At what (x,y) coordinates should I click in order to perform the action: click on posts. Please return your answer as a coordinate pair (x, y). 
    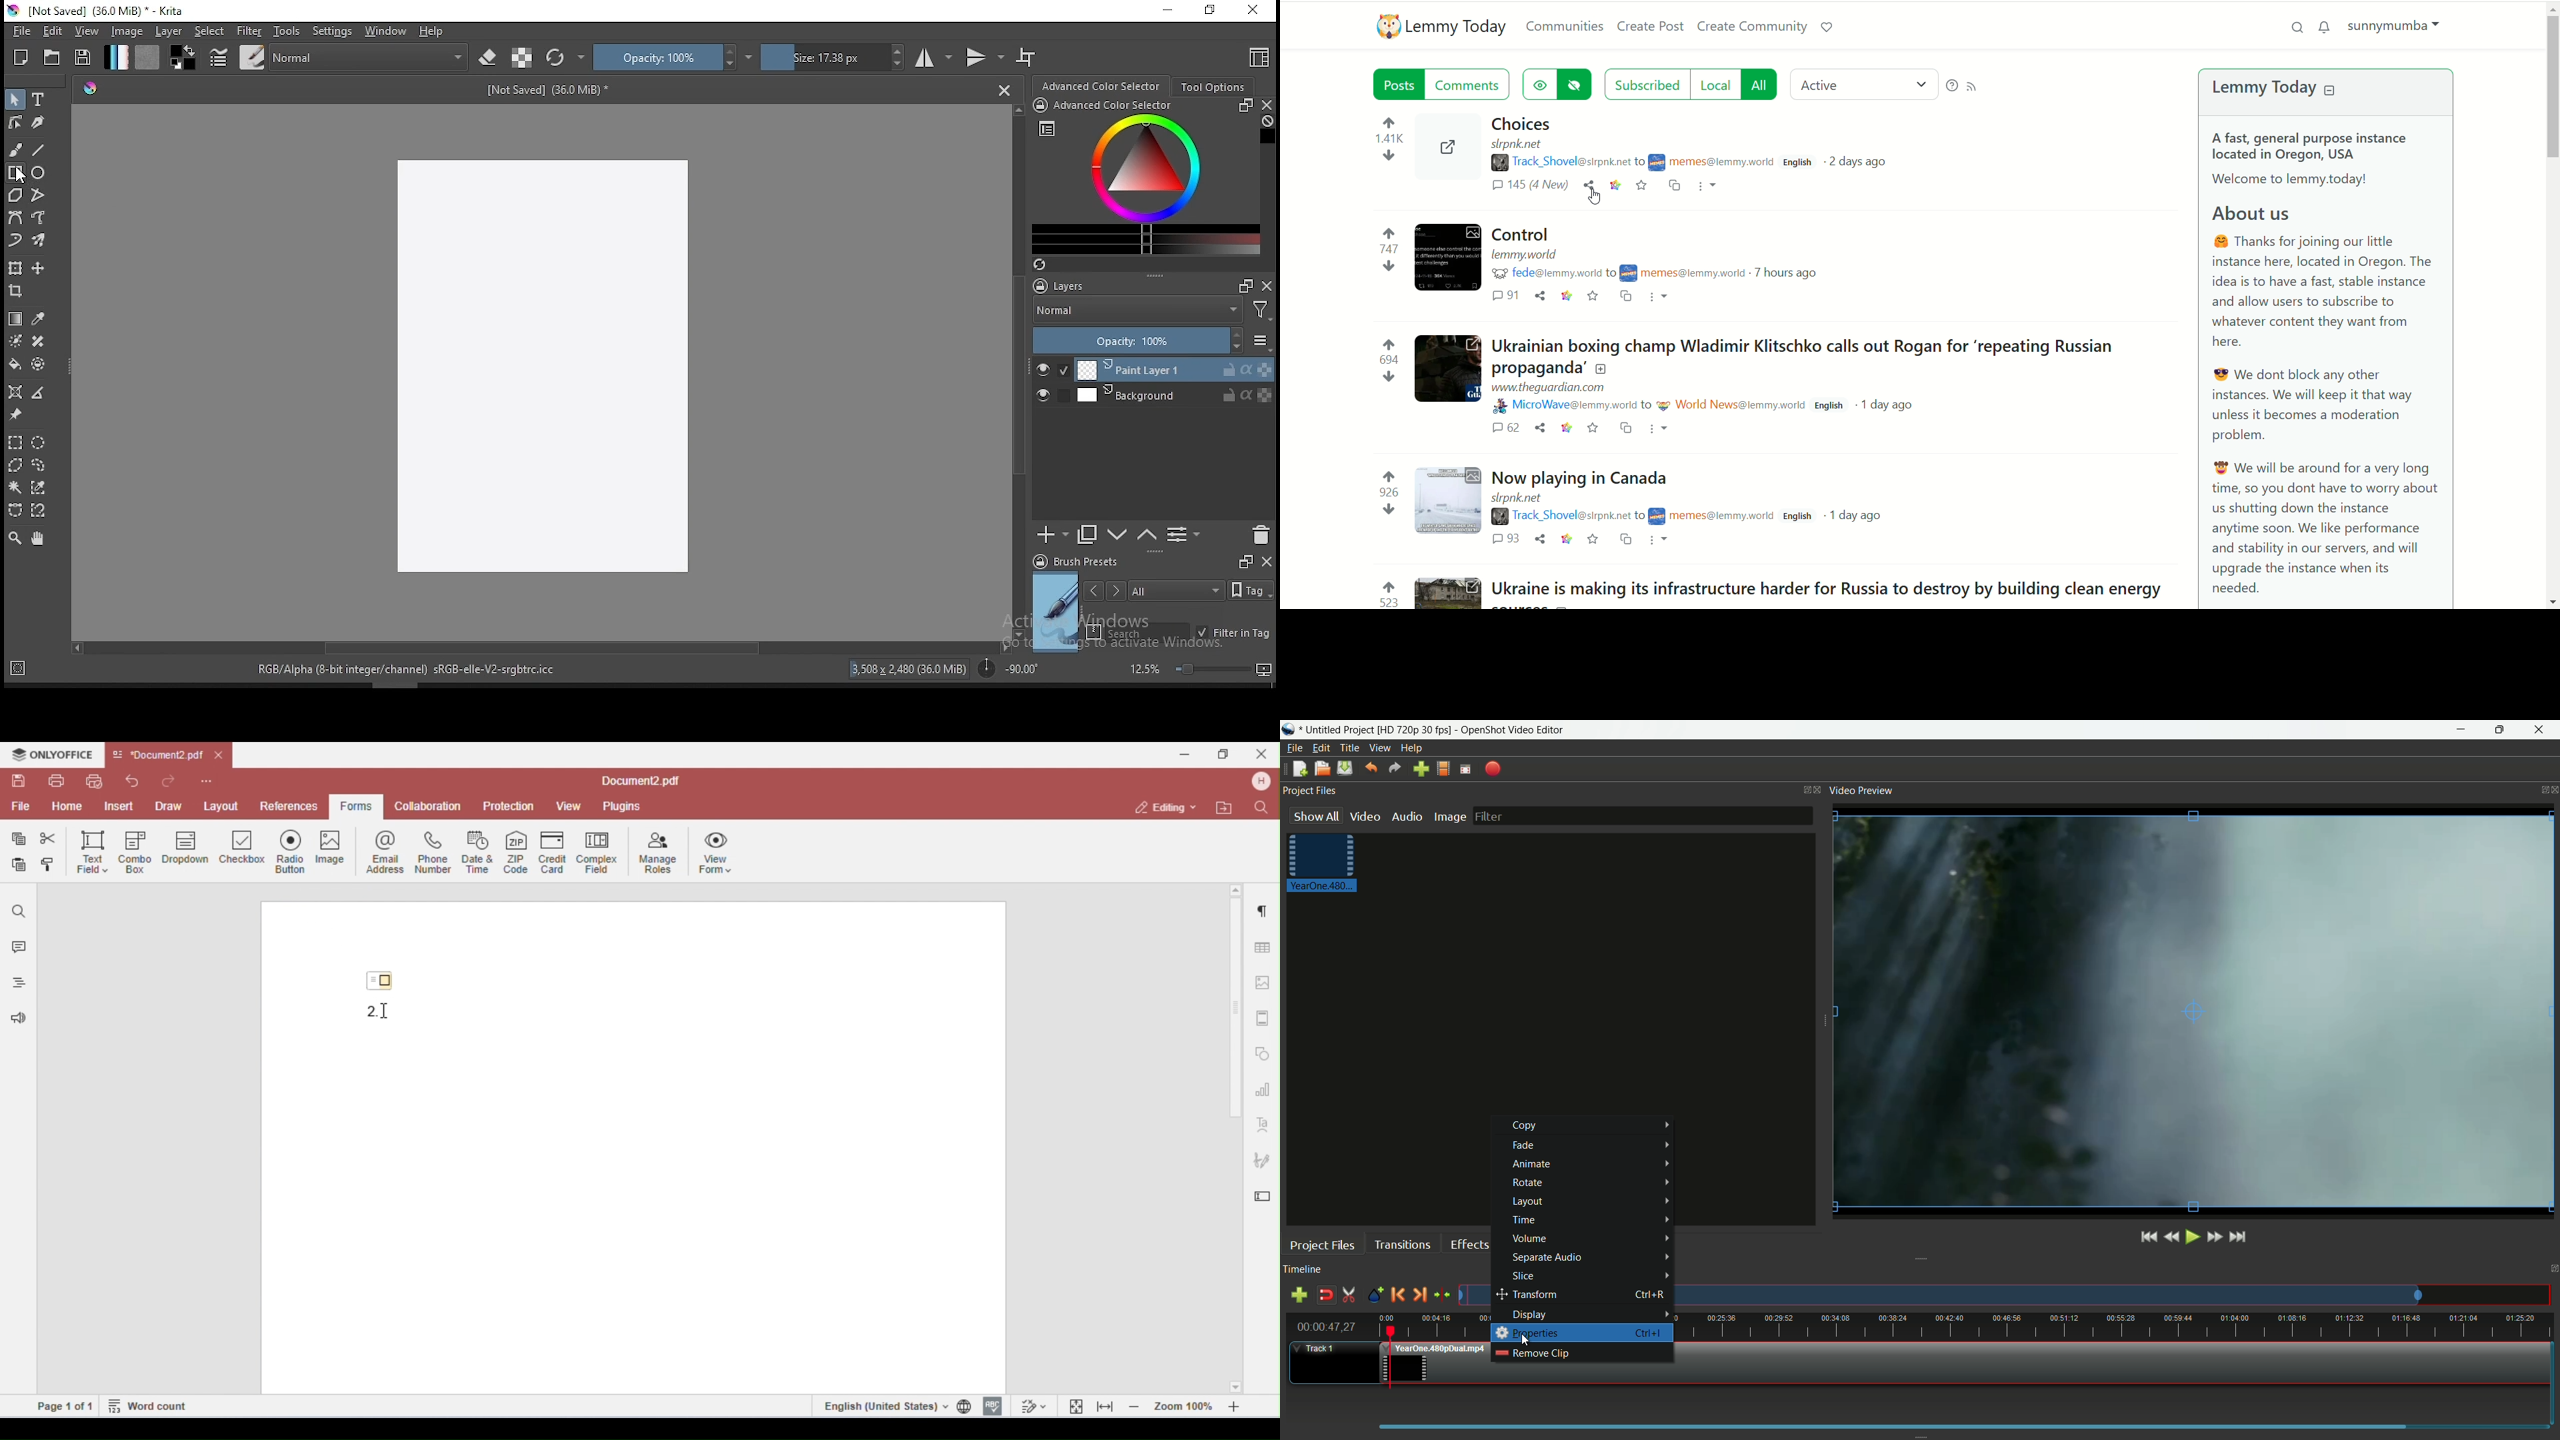
    Looking at the image, I should click on (1399, 83).